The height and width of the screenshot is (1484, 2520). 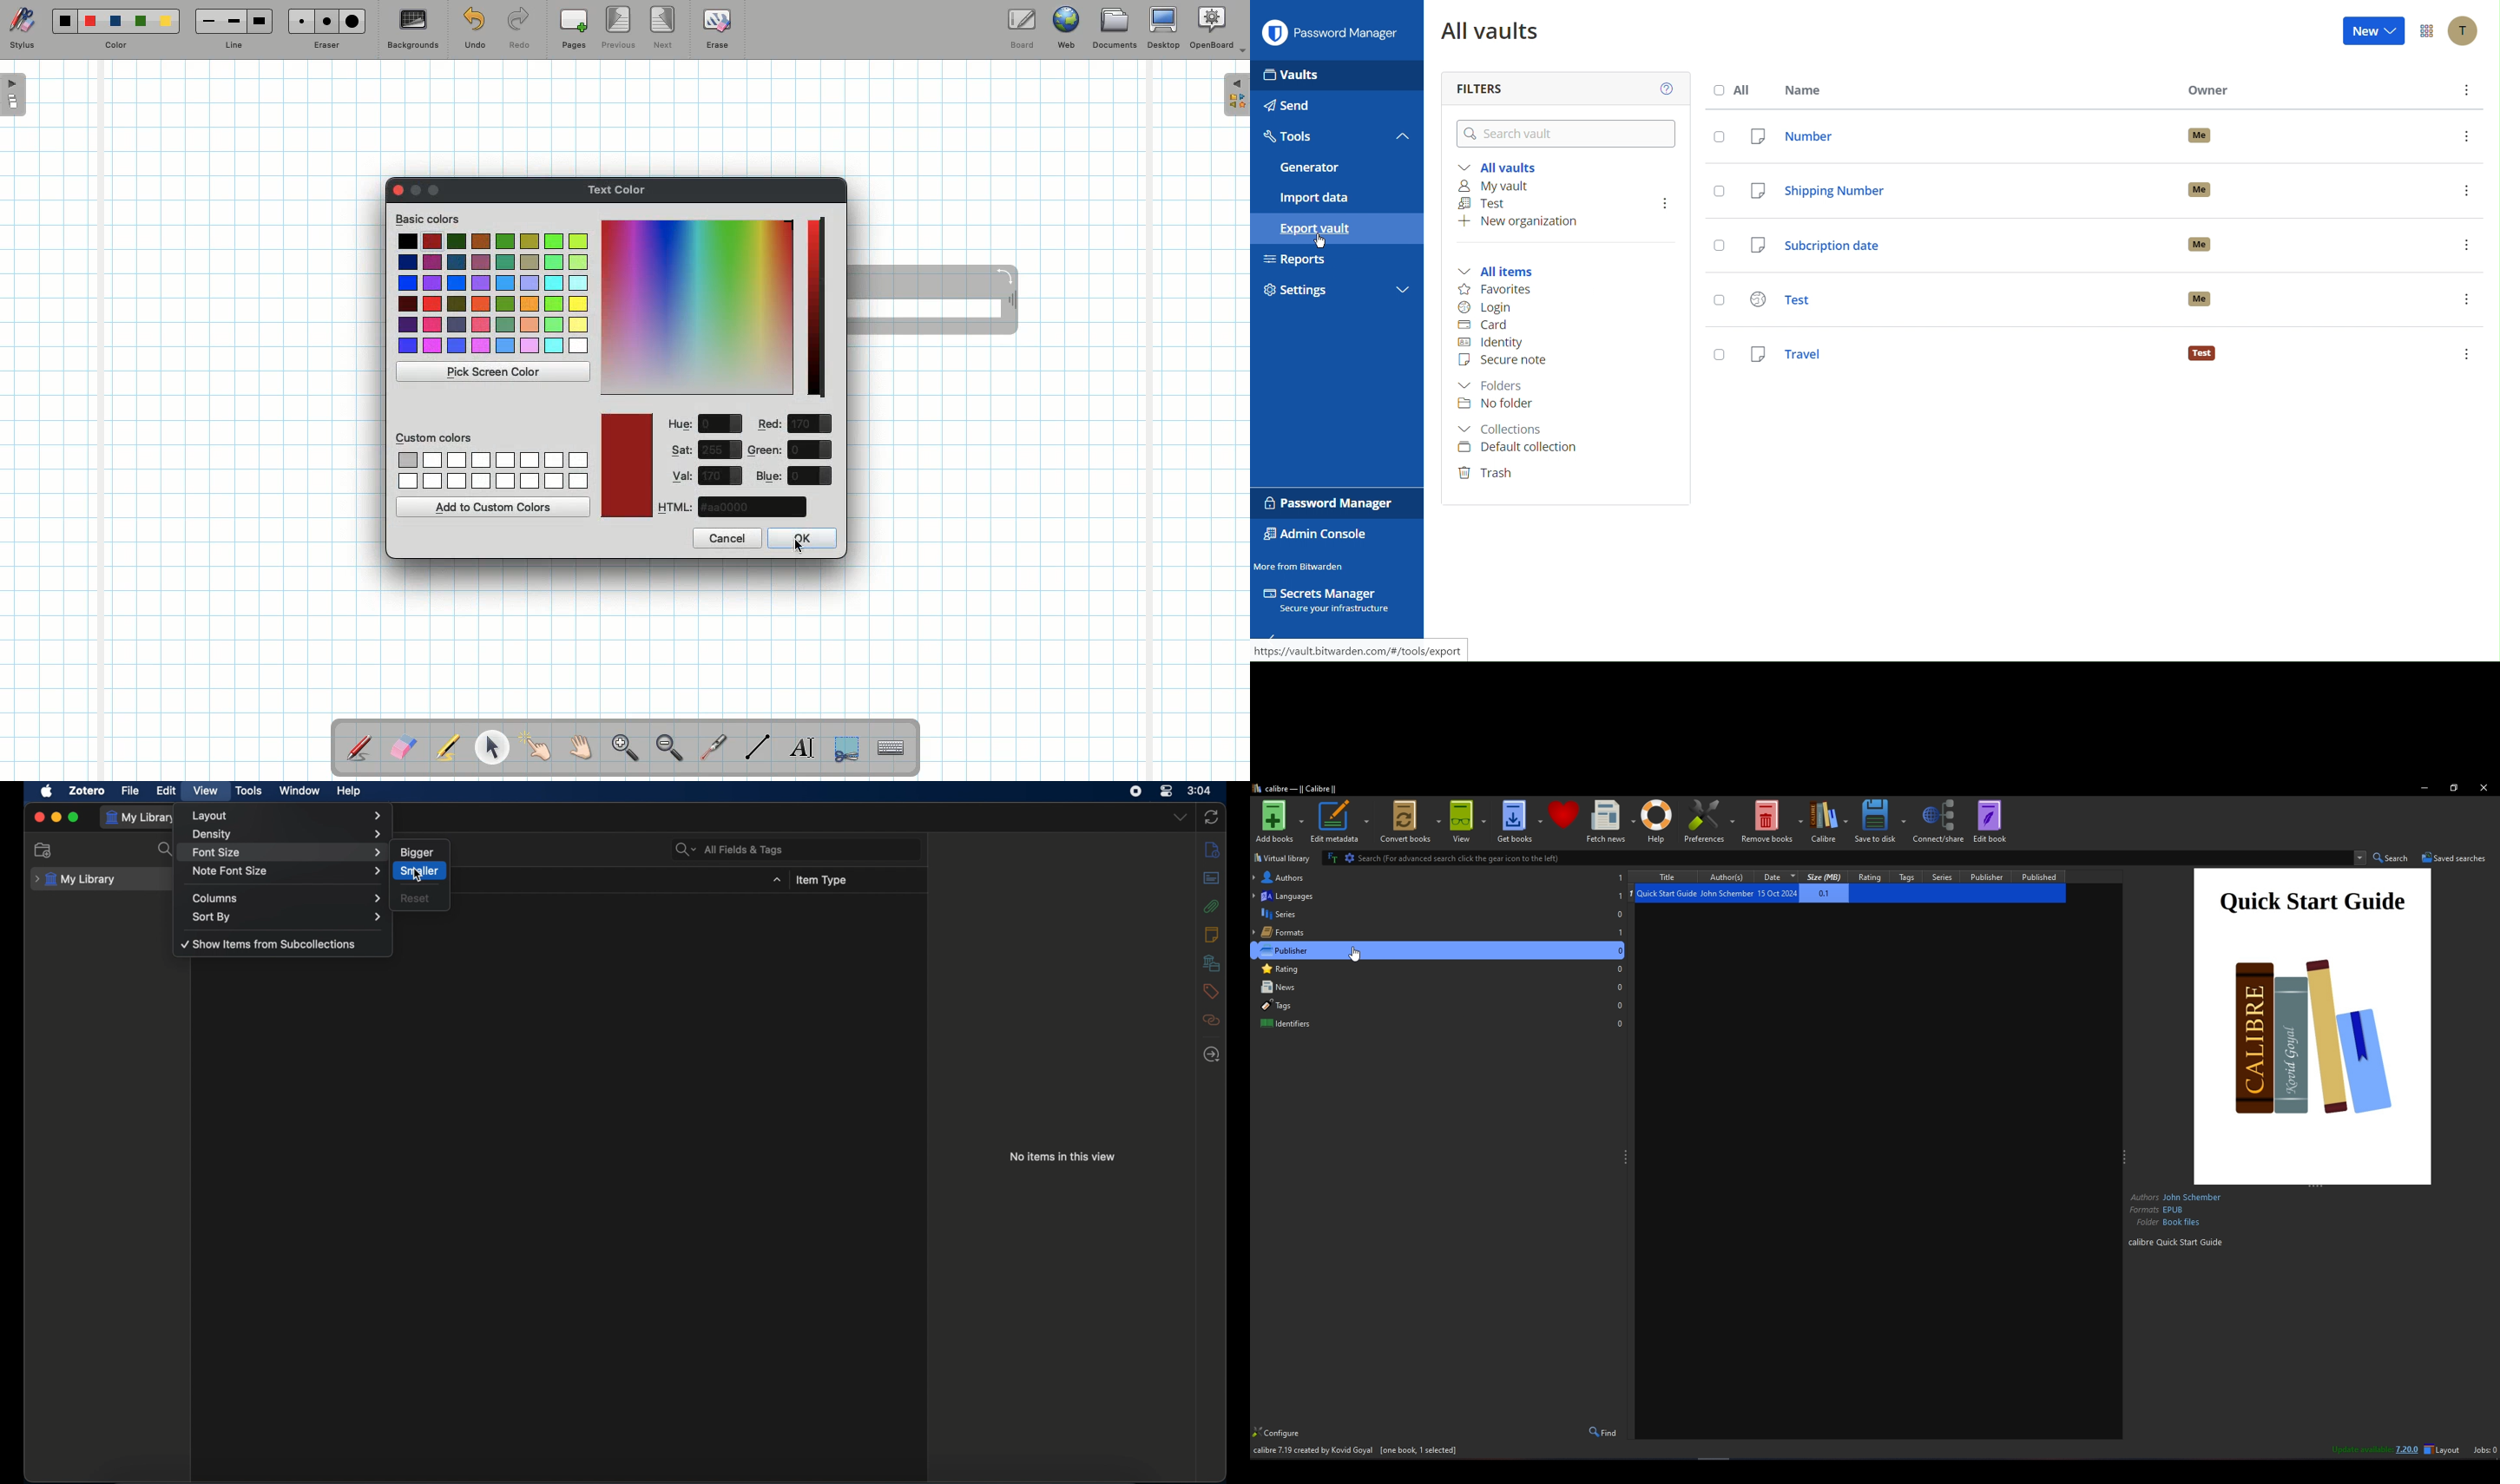 I want to click on Line, so click(x=234, y=46).